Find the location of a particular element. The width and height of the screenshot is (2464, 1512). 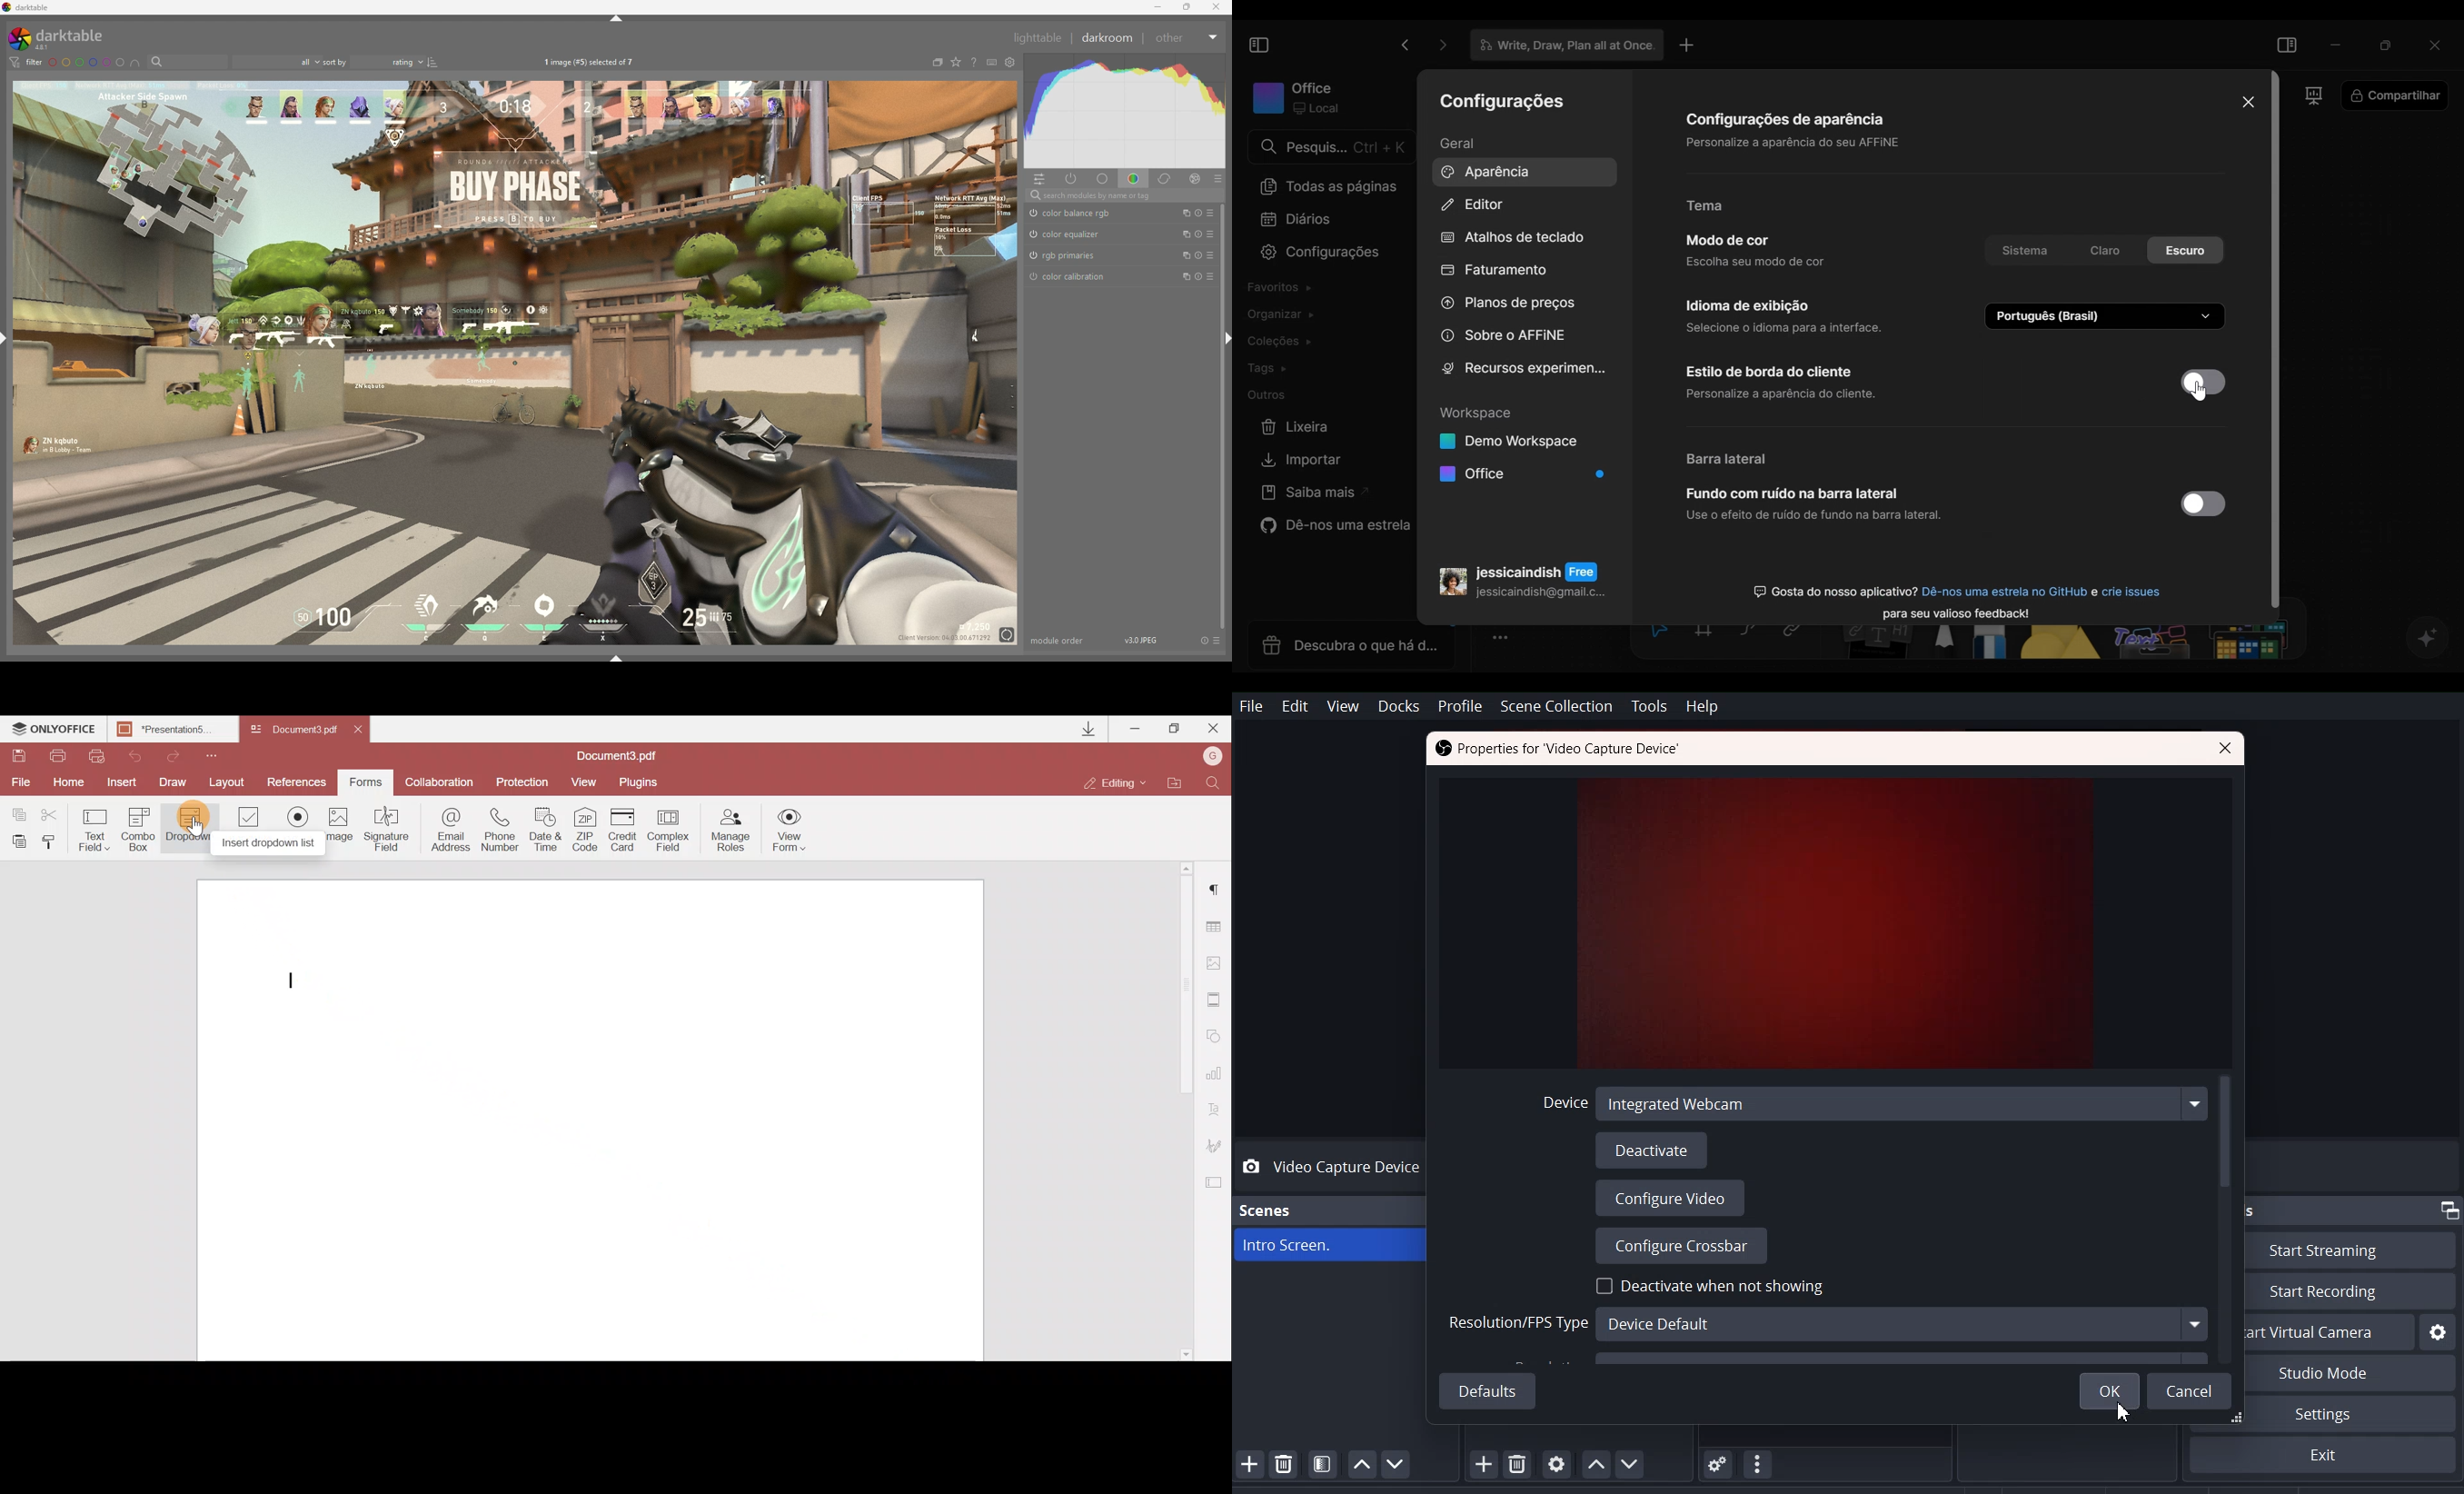

reset is located at coordinates (1199, 277).